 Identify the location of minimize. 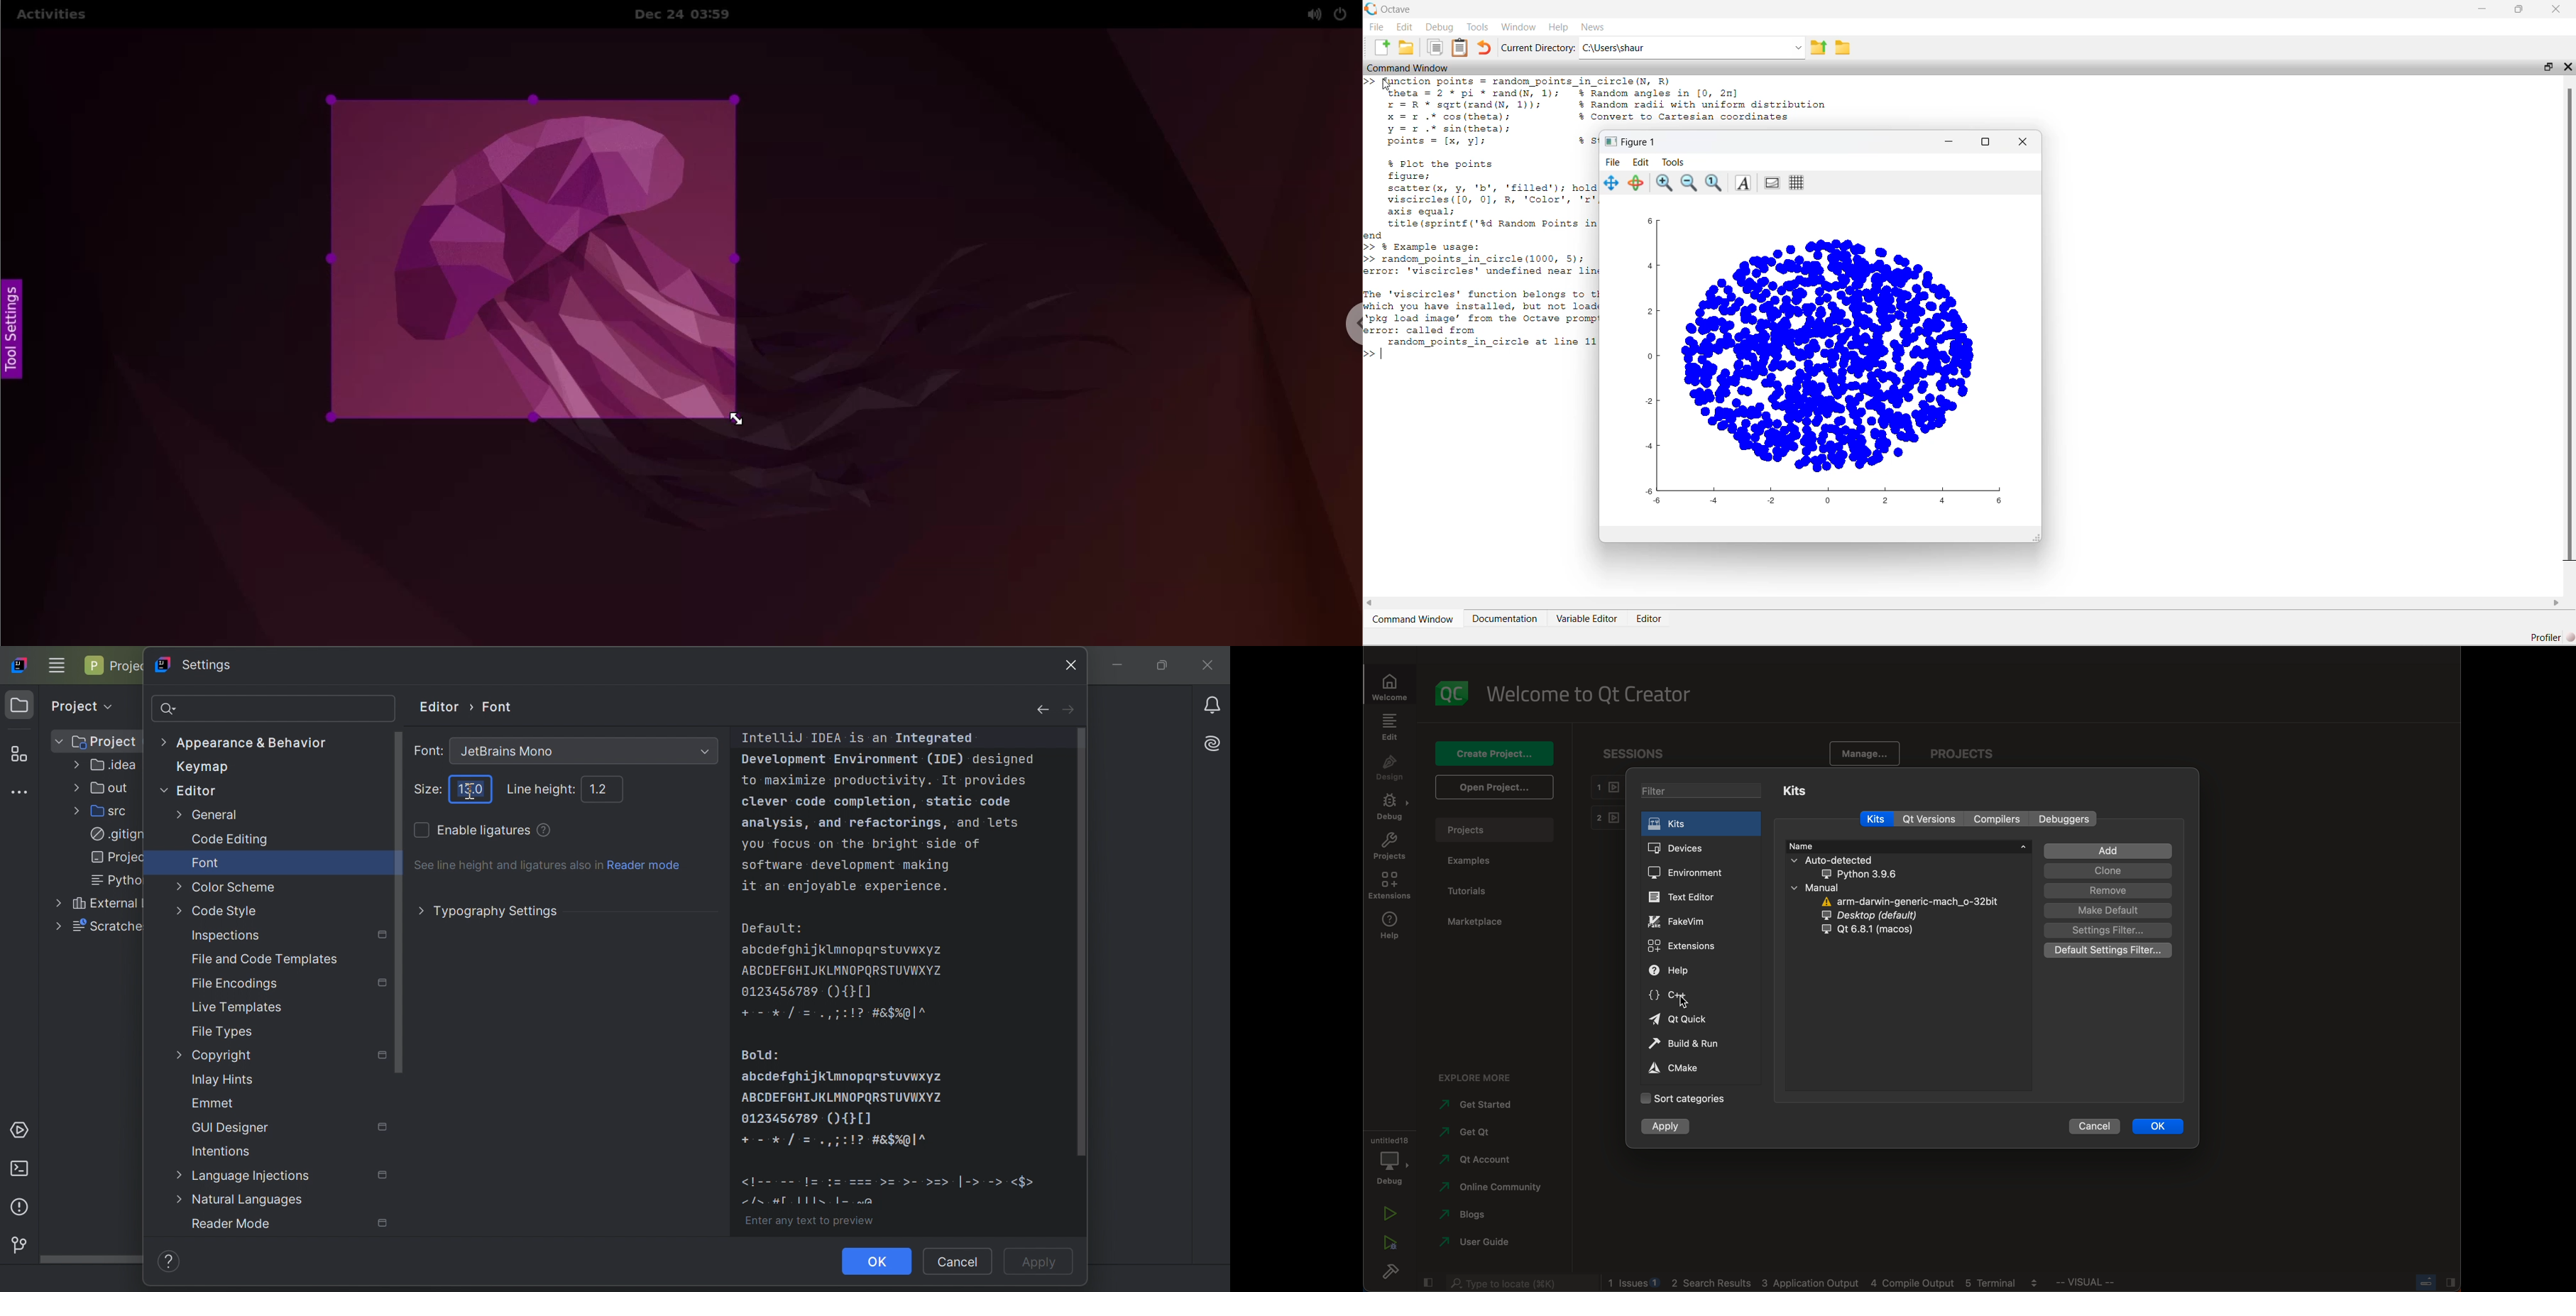
(1949, 140).